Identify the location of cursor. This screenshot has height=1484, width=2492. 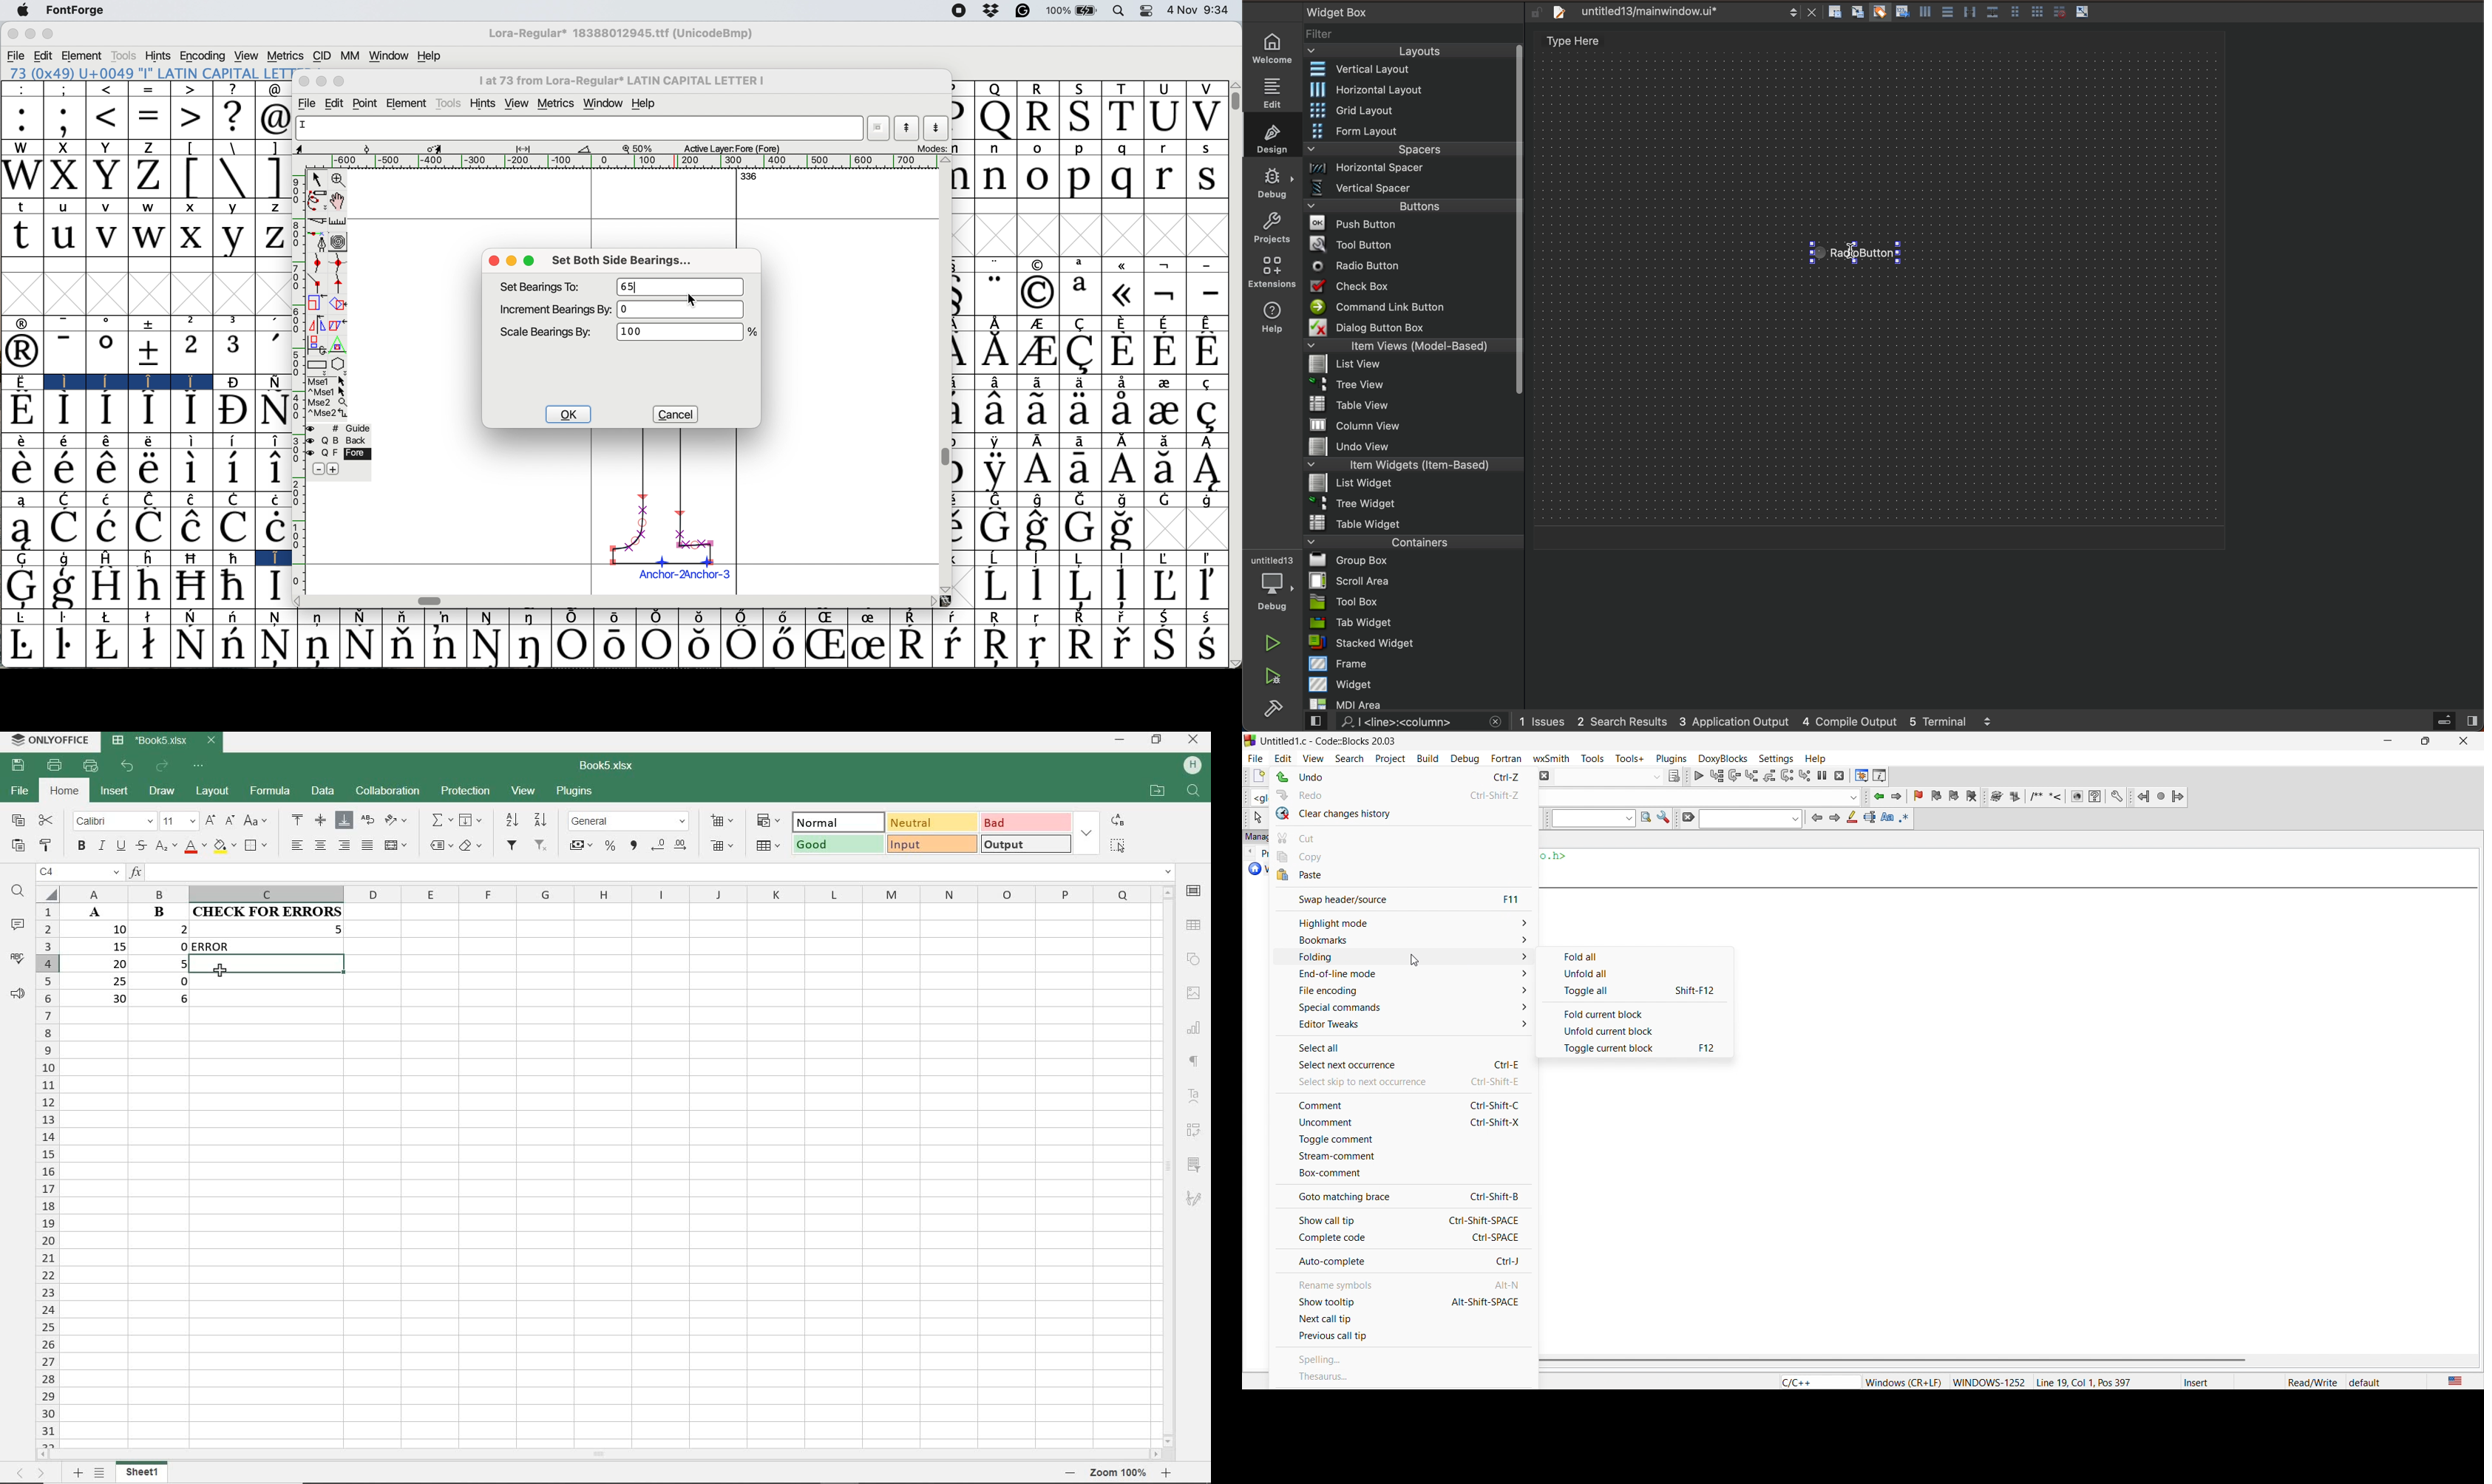
(691, 298).